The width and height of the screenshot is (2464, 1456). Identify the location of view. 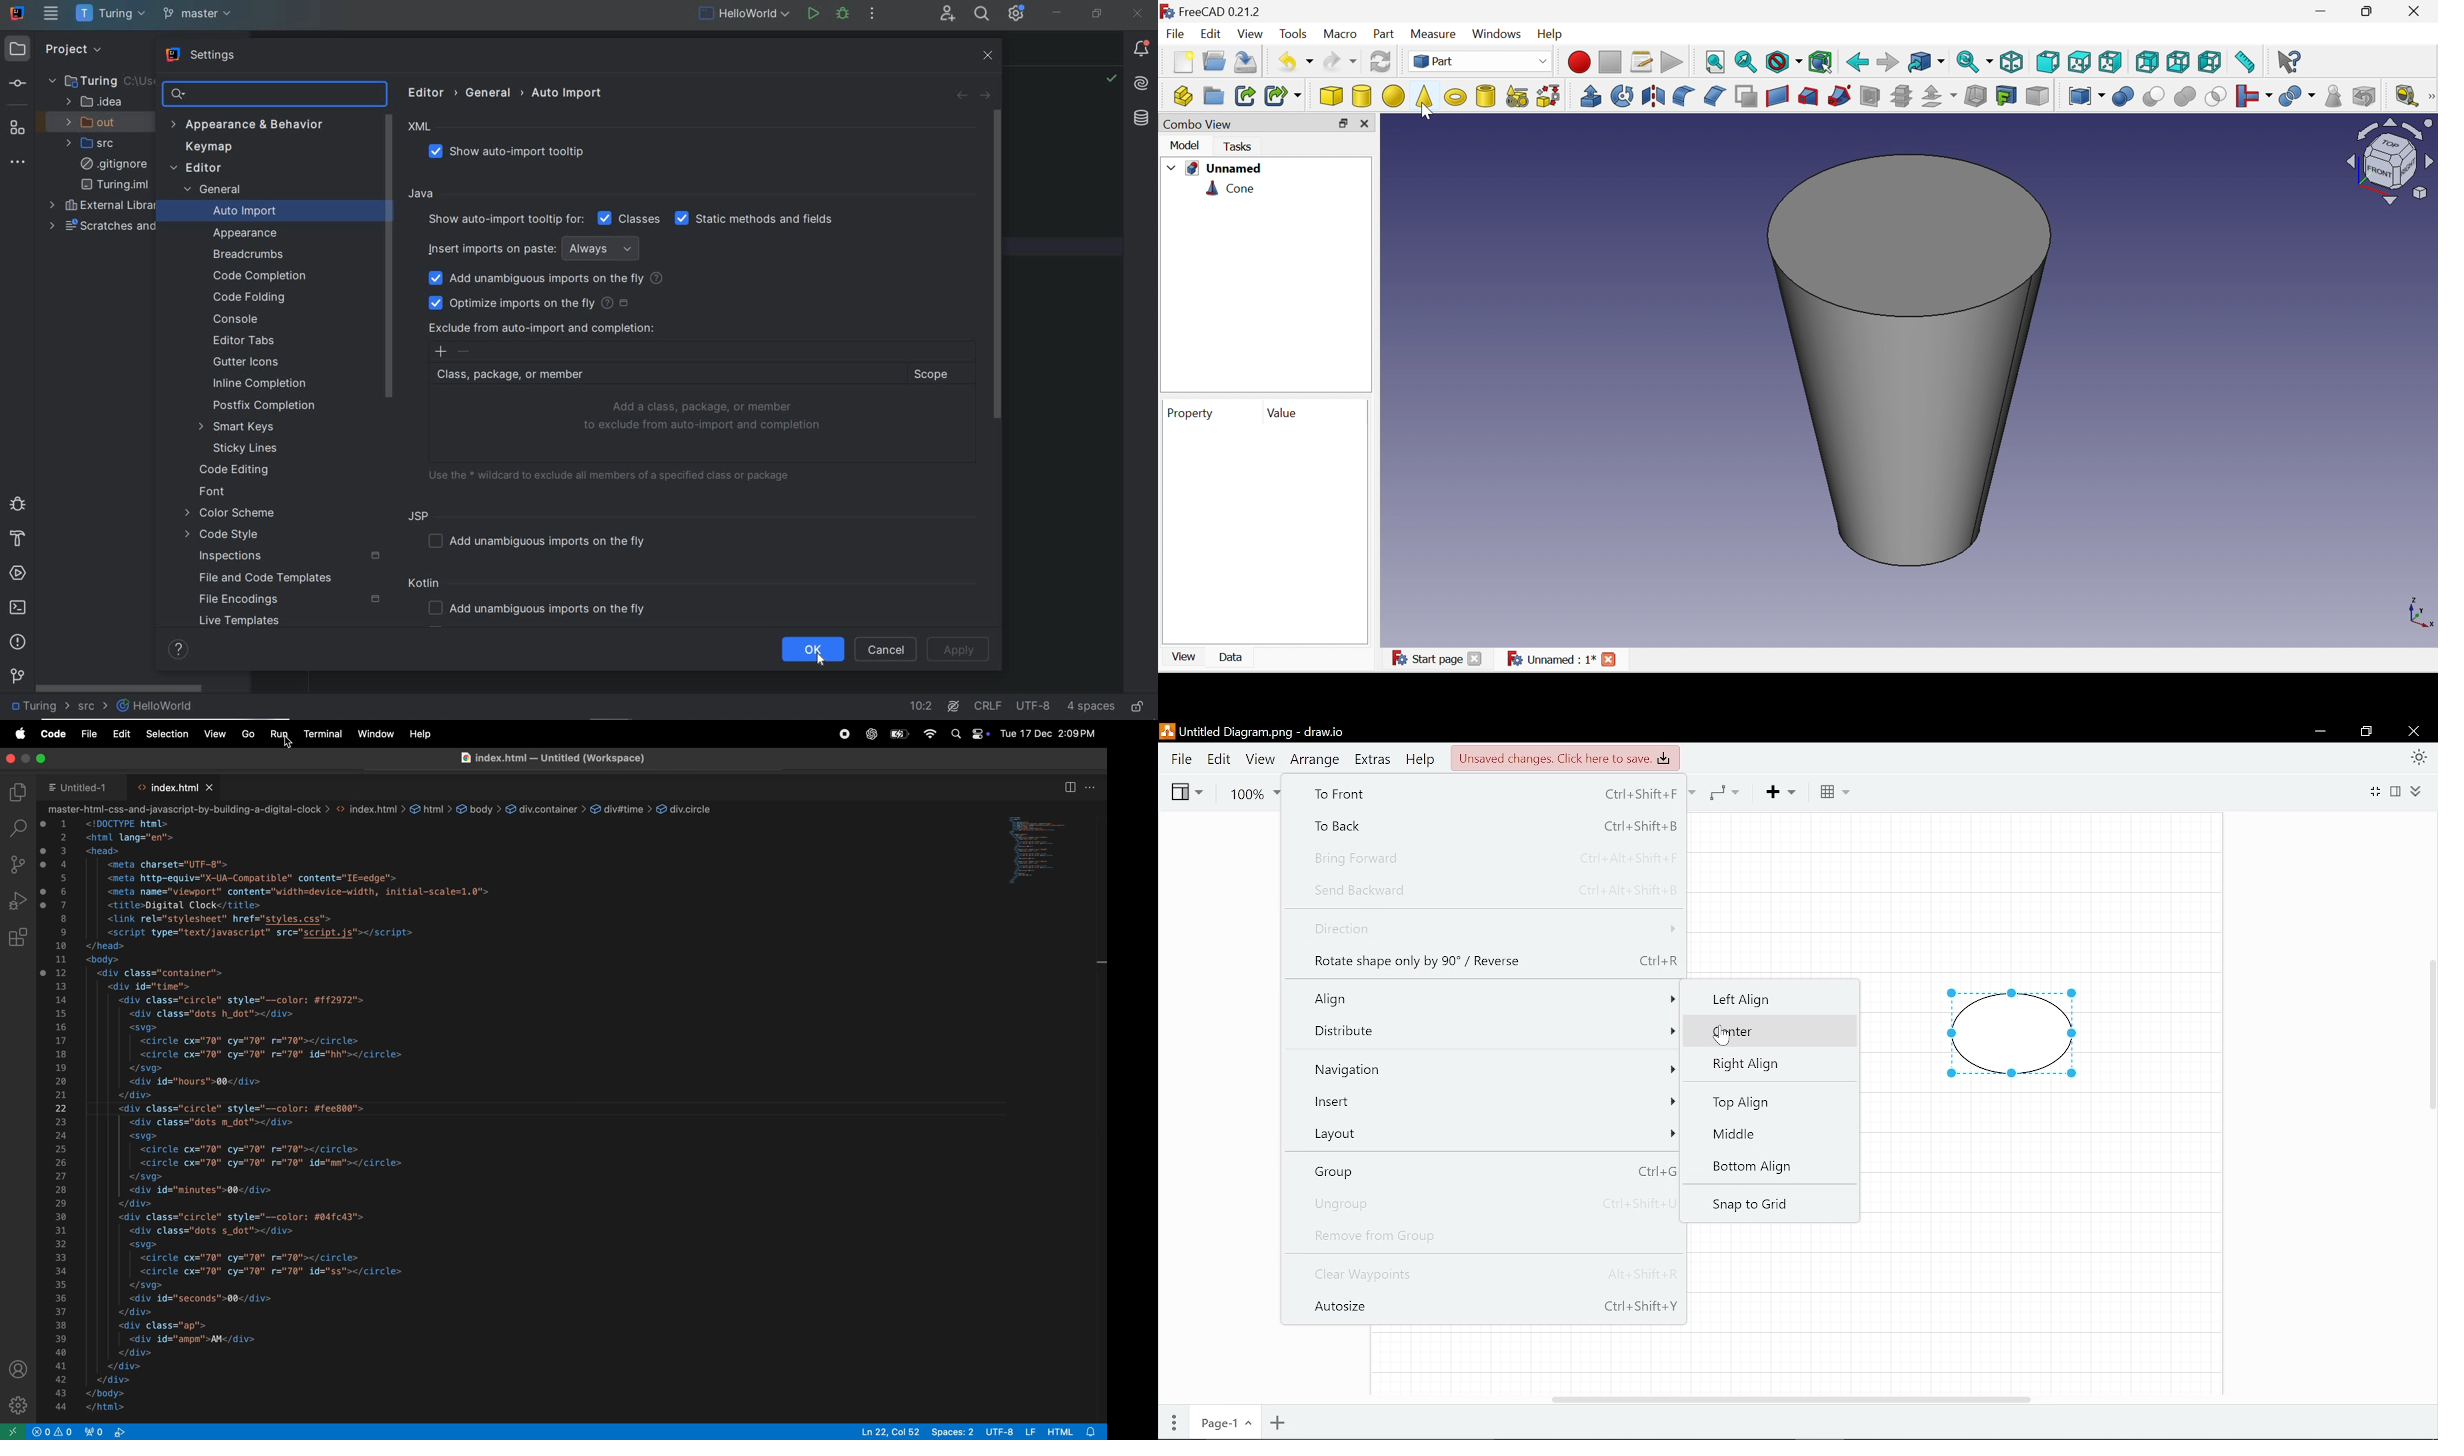
(215, 734).